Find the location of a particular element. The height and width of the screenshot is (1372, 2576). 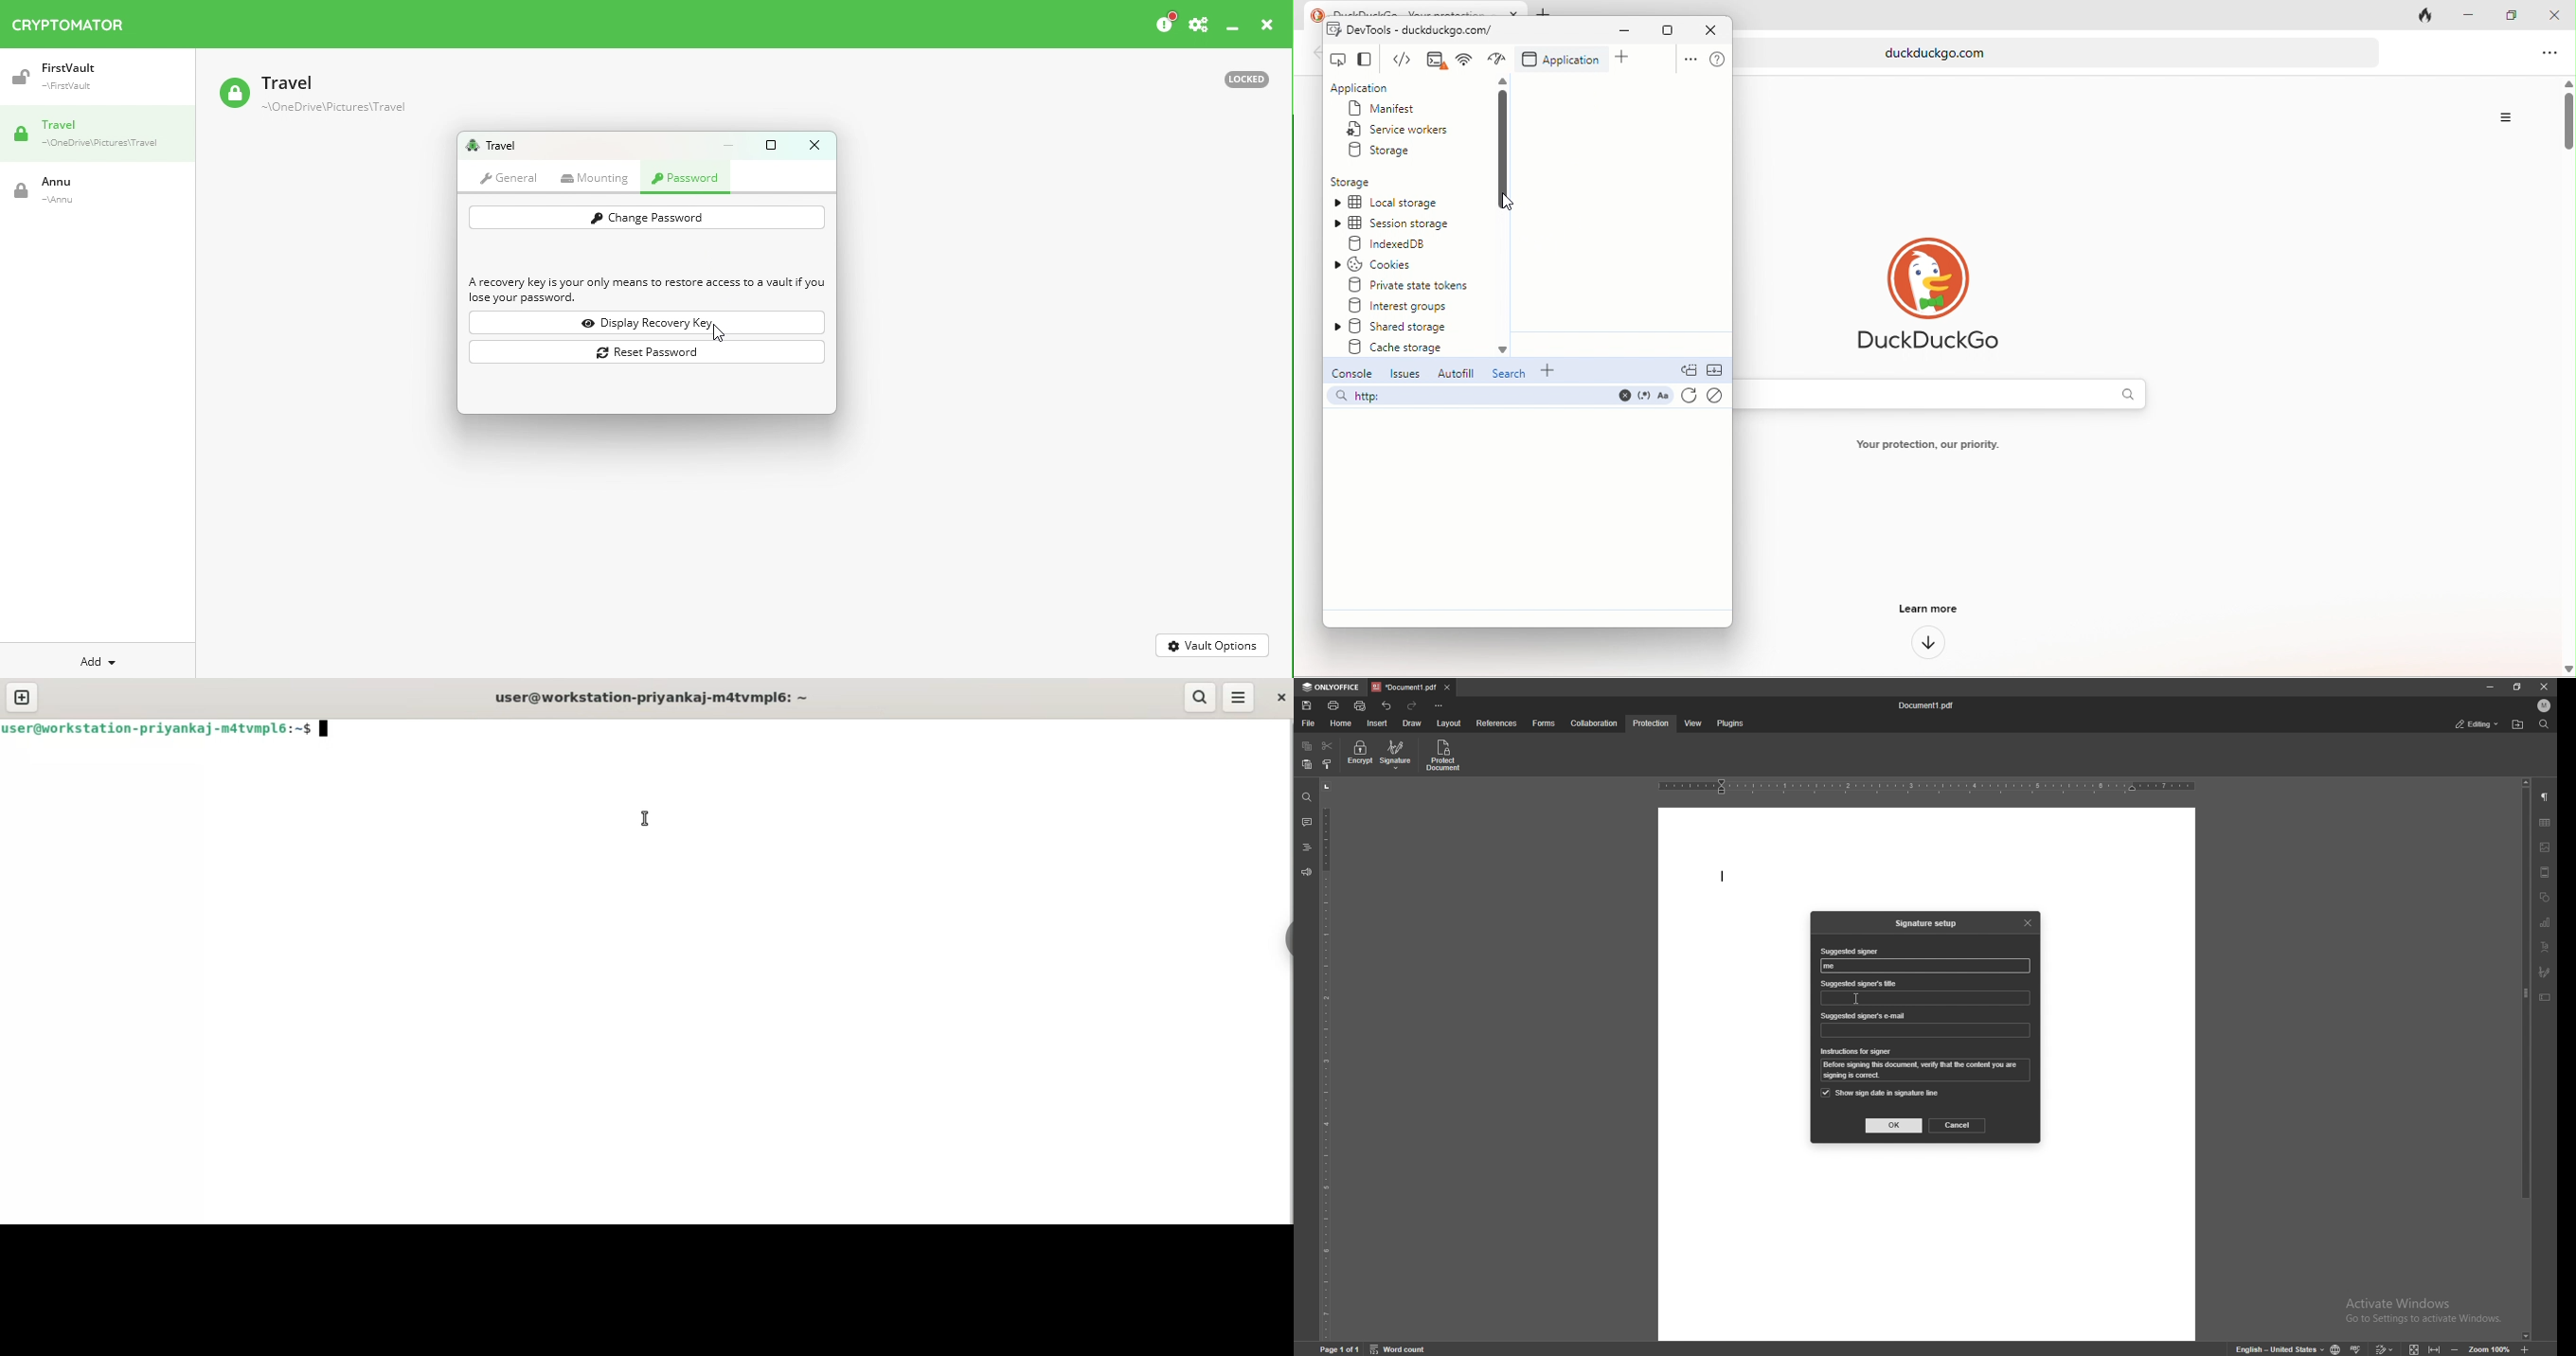

application is located at coordinates (1368, 87).